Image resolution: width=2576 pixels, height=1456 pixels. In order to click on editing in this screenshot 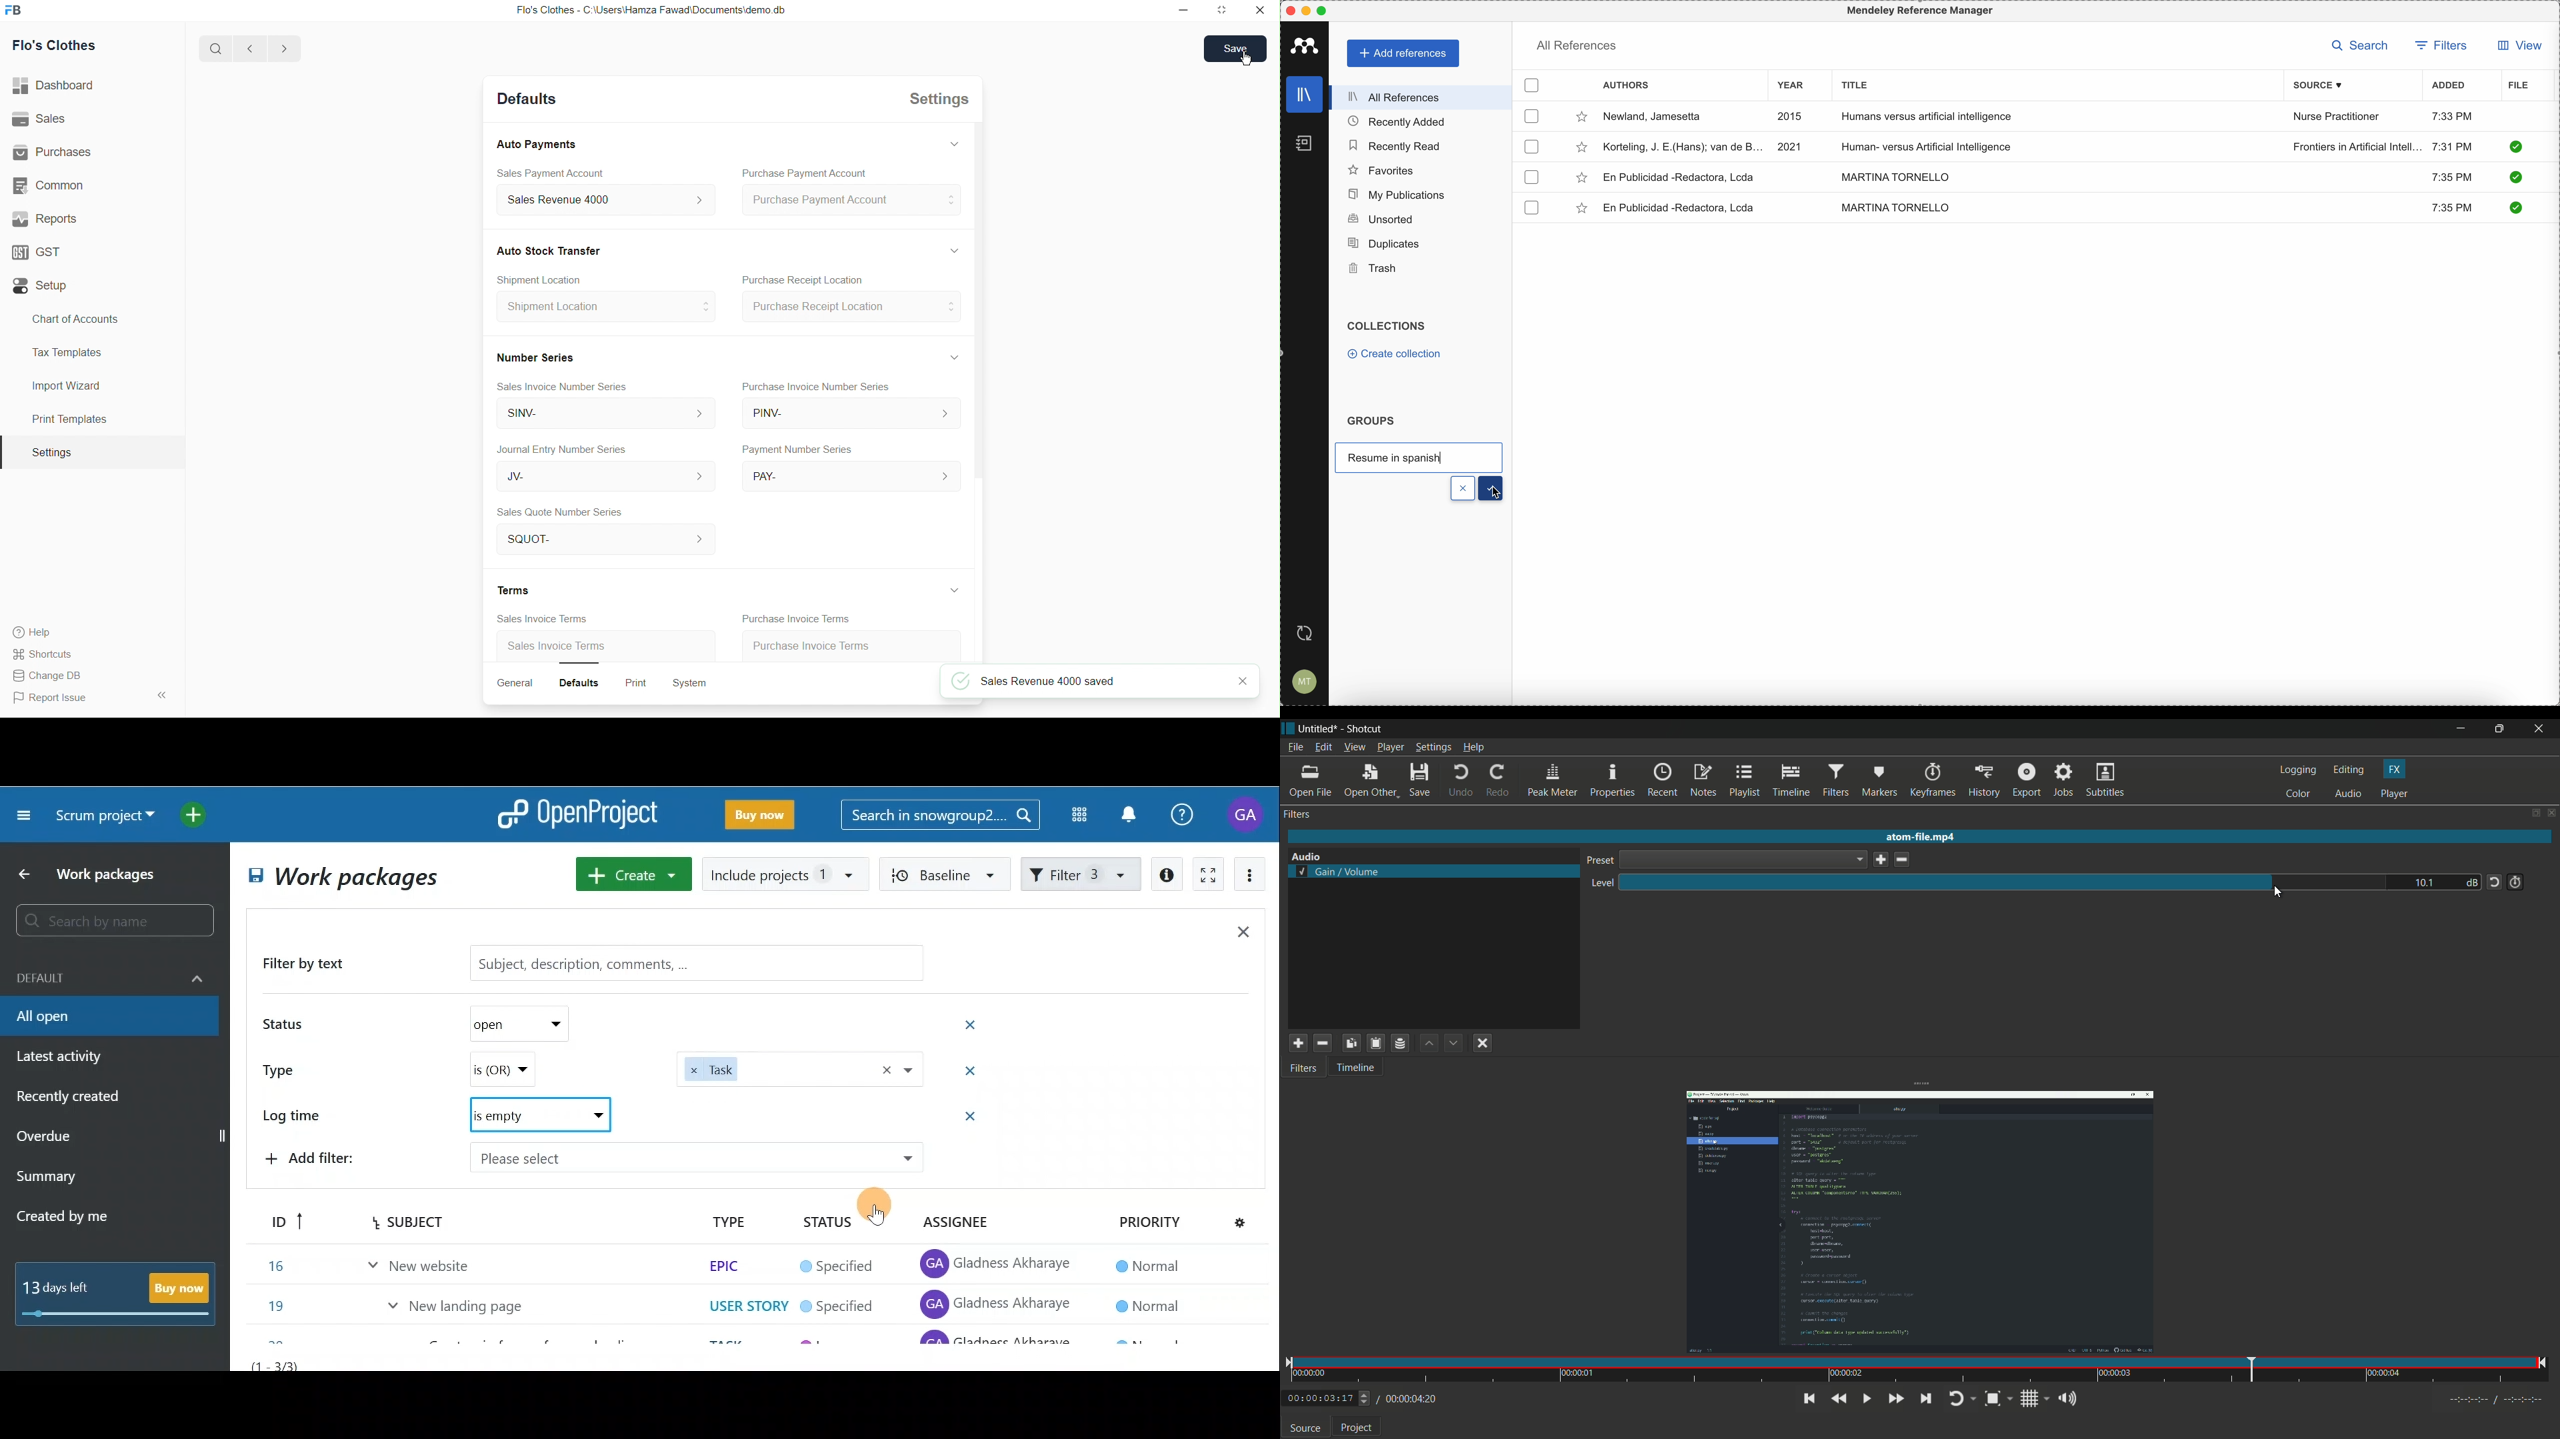, I will do `click(2349, 770)`.